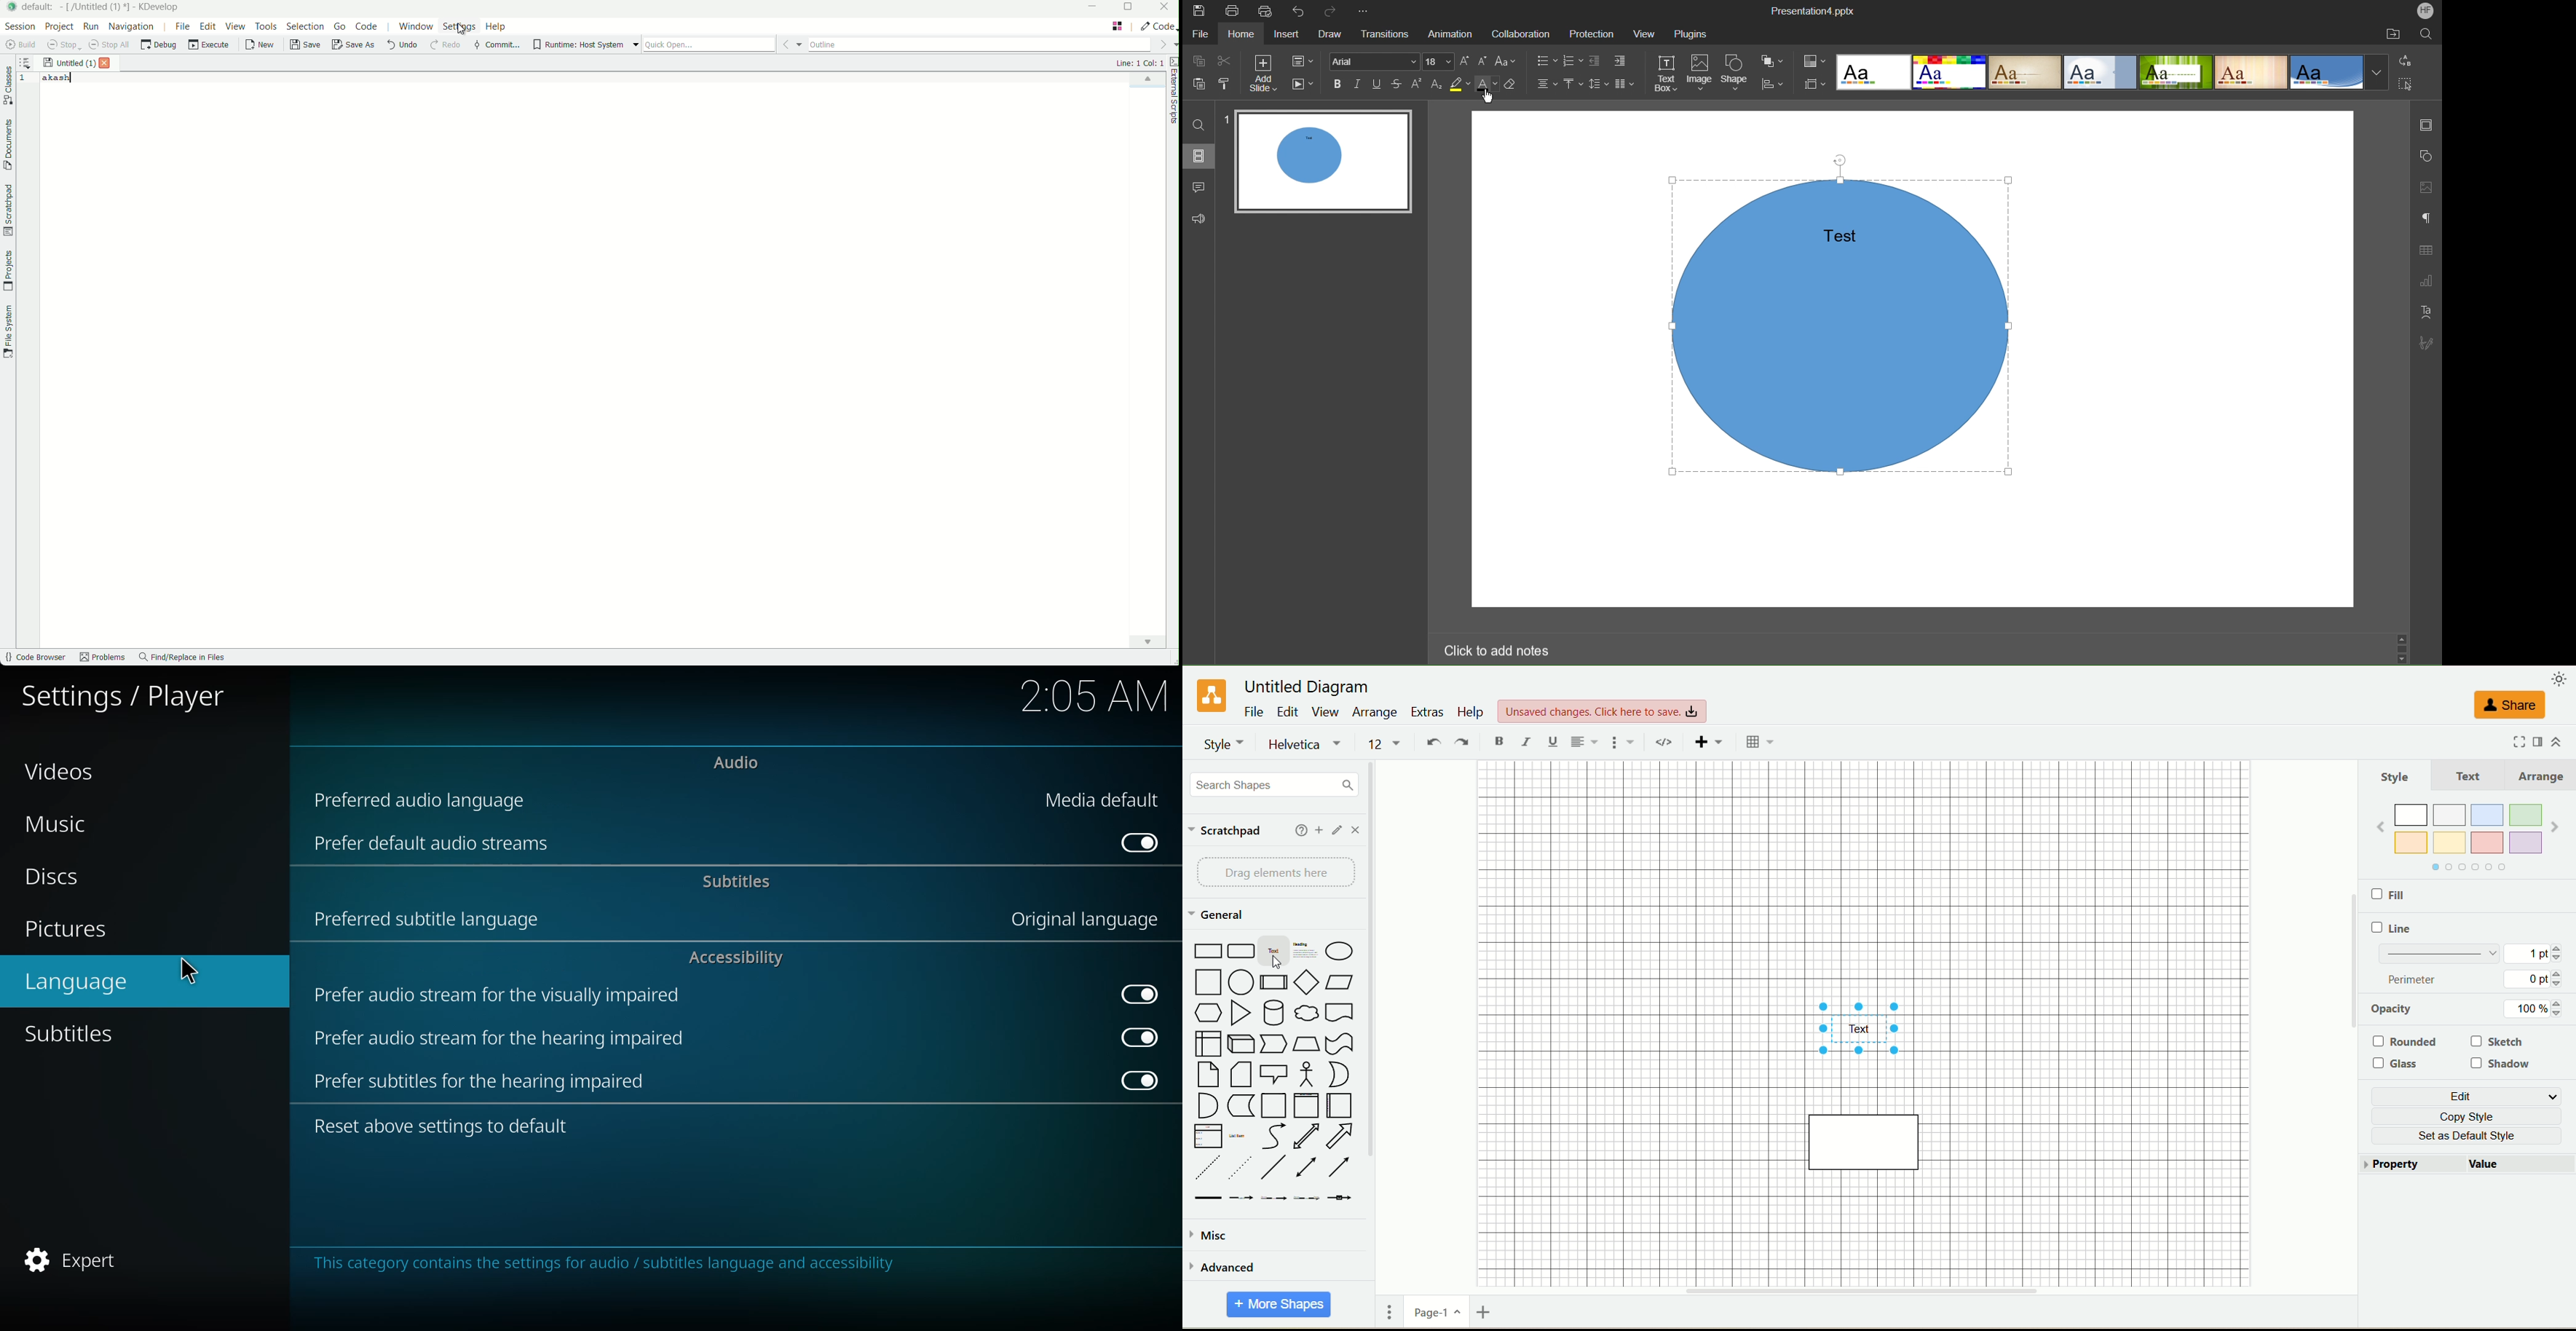 This screenshot has width=2576, height=1344. I want to click on Font Case Settings, so click(1507, 62).